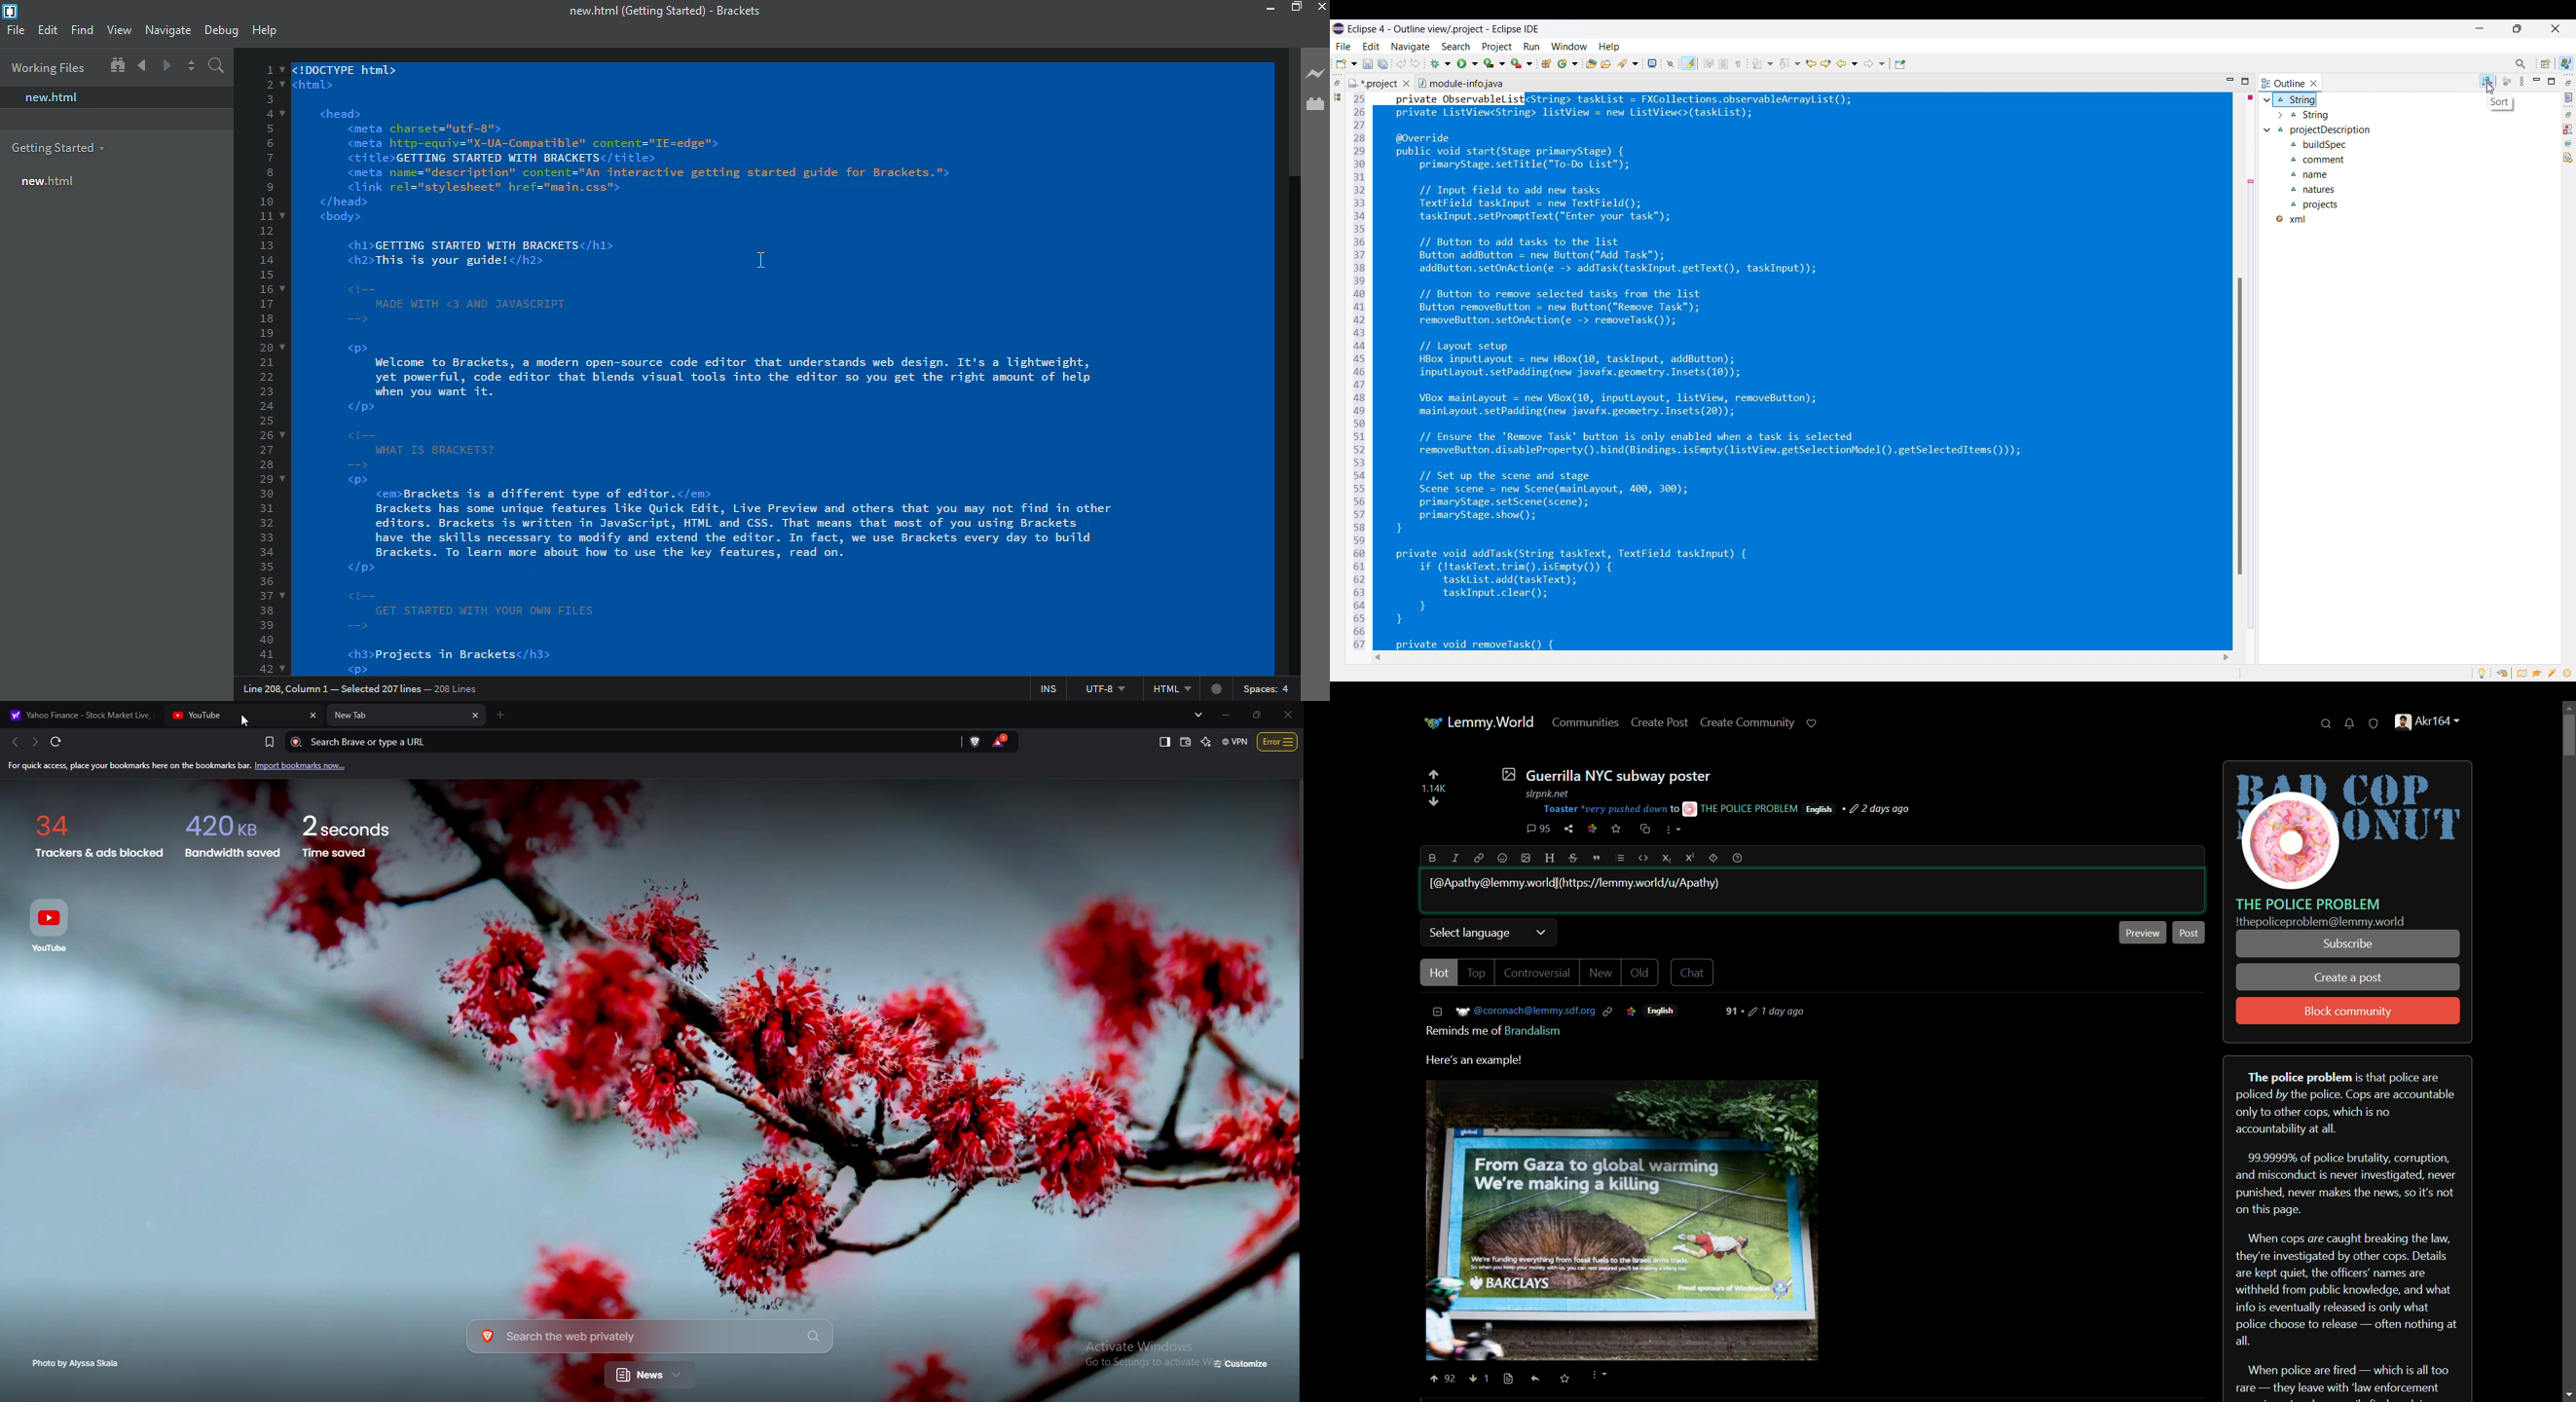 The width and height of the screenshot is (2576, 1428). What do you see at coordinates (2188, 932) in the screenshot?
I see `post ` at bounding box center [2188, 932].